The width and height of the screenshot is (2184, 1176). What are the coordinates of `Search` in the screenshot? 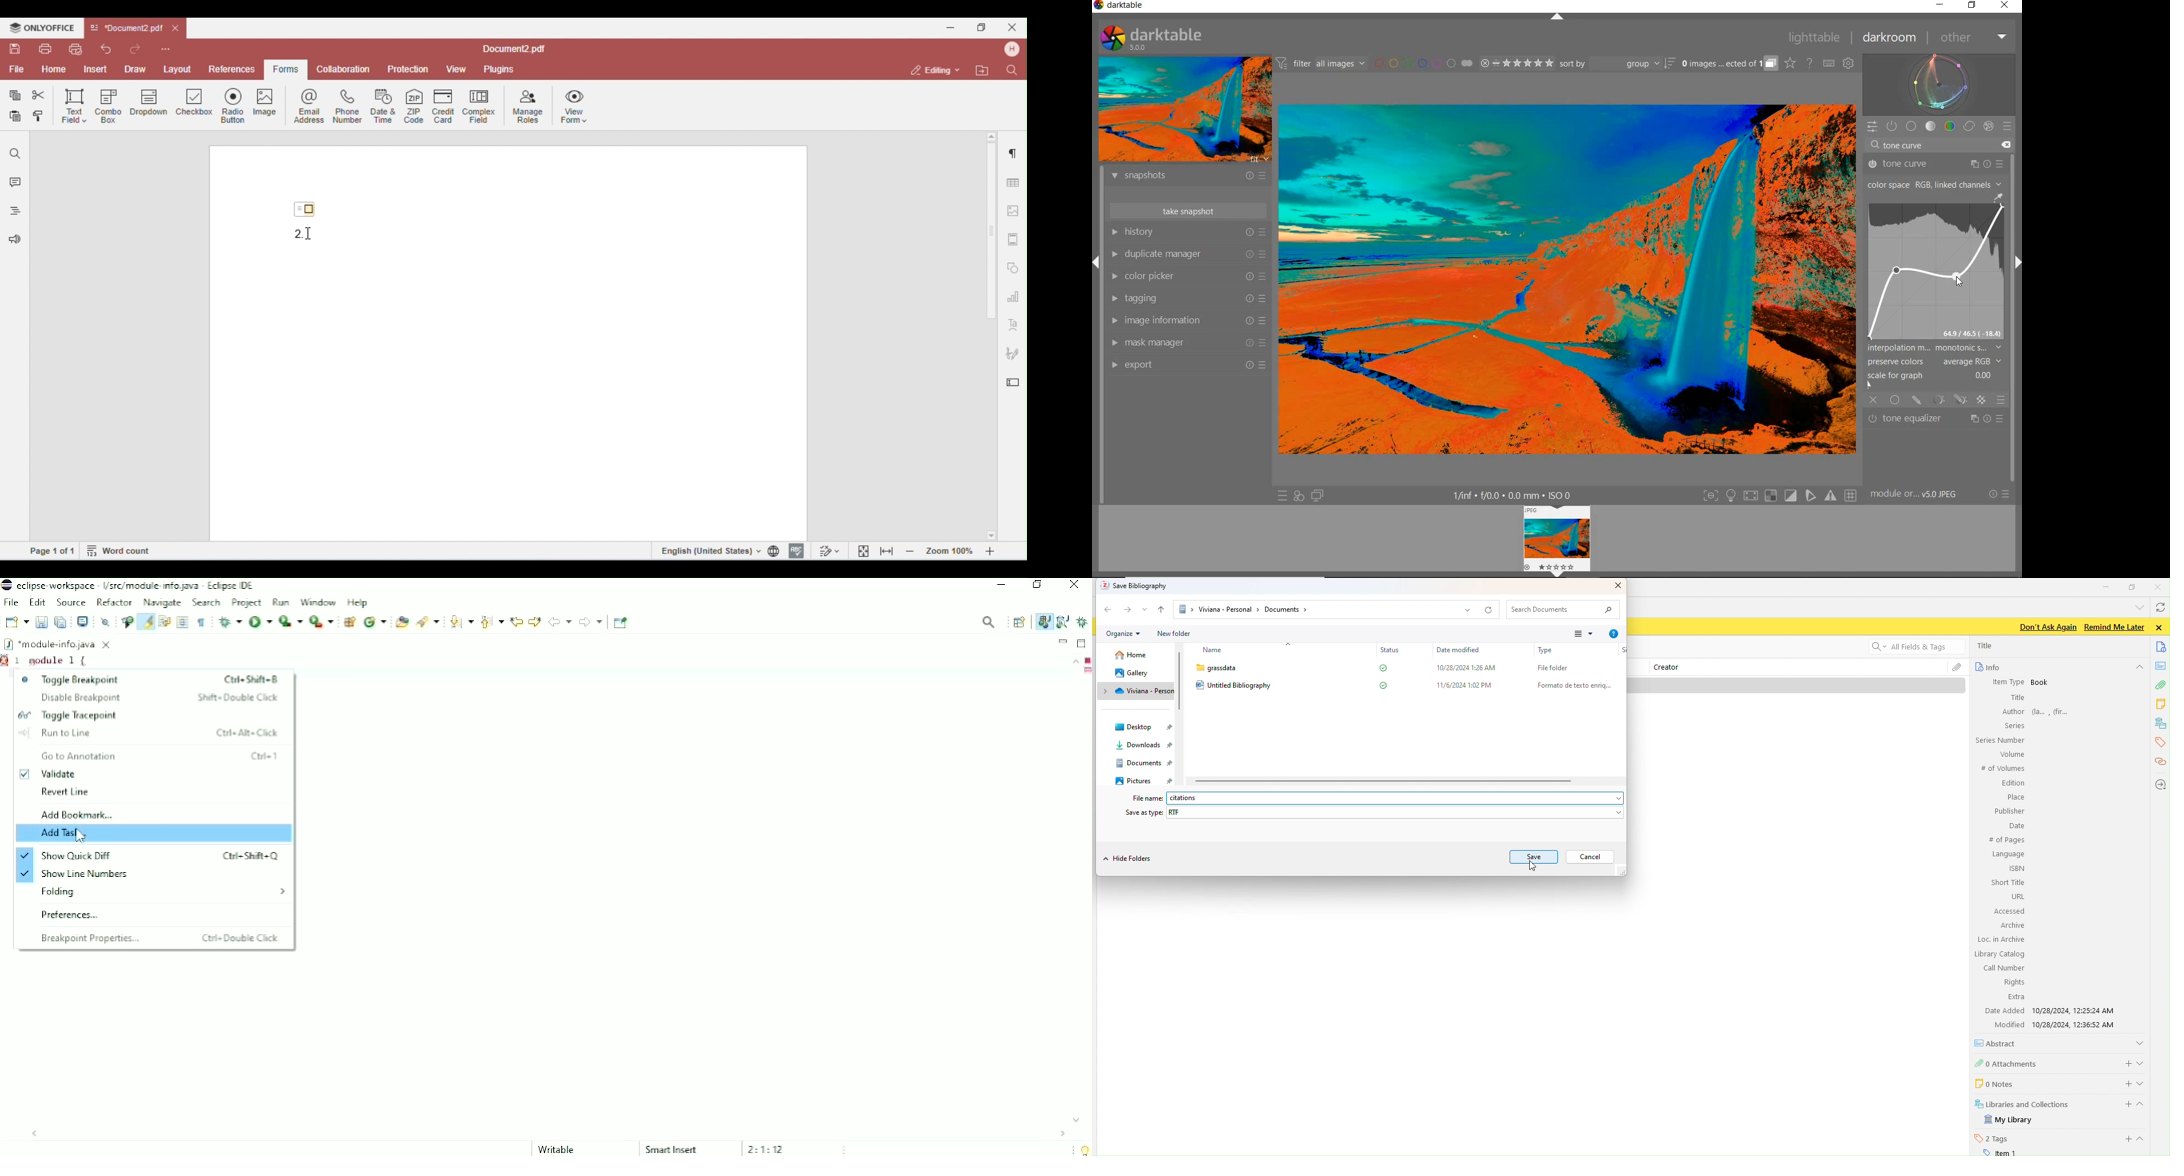 It's located at (1564, 610).